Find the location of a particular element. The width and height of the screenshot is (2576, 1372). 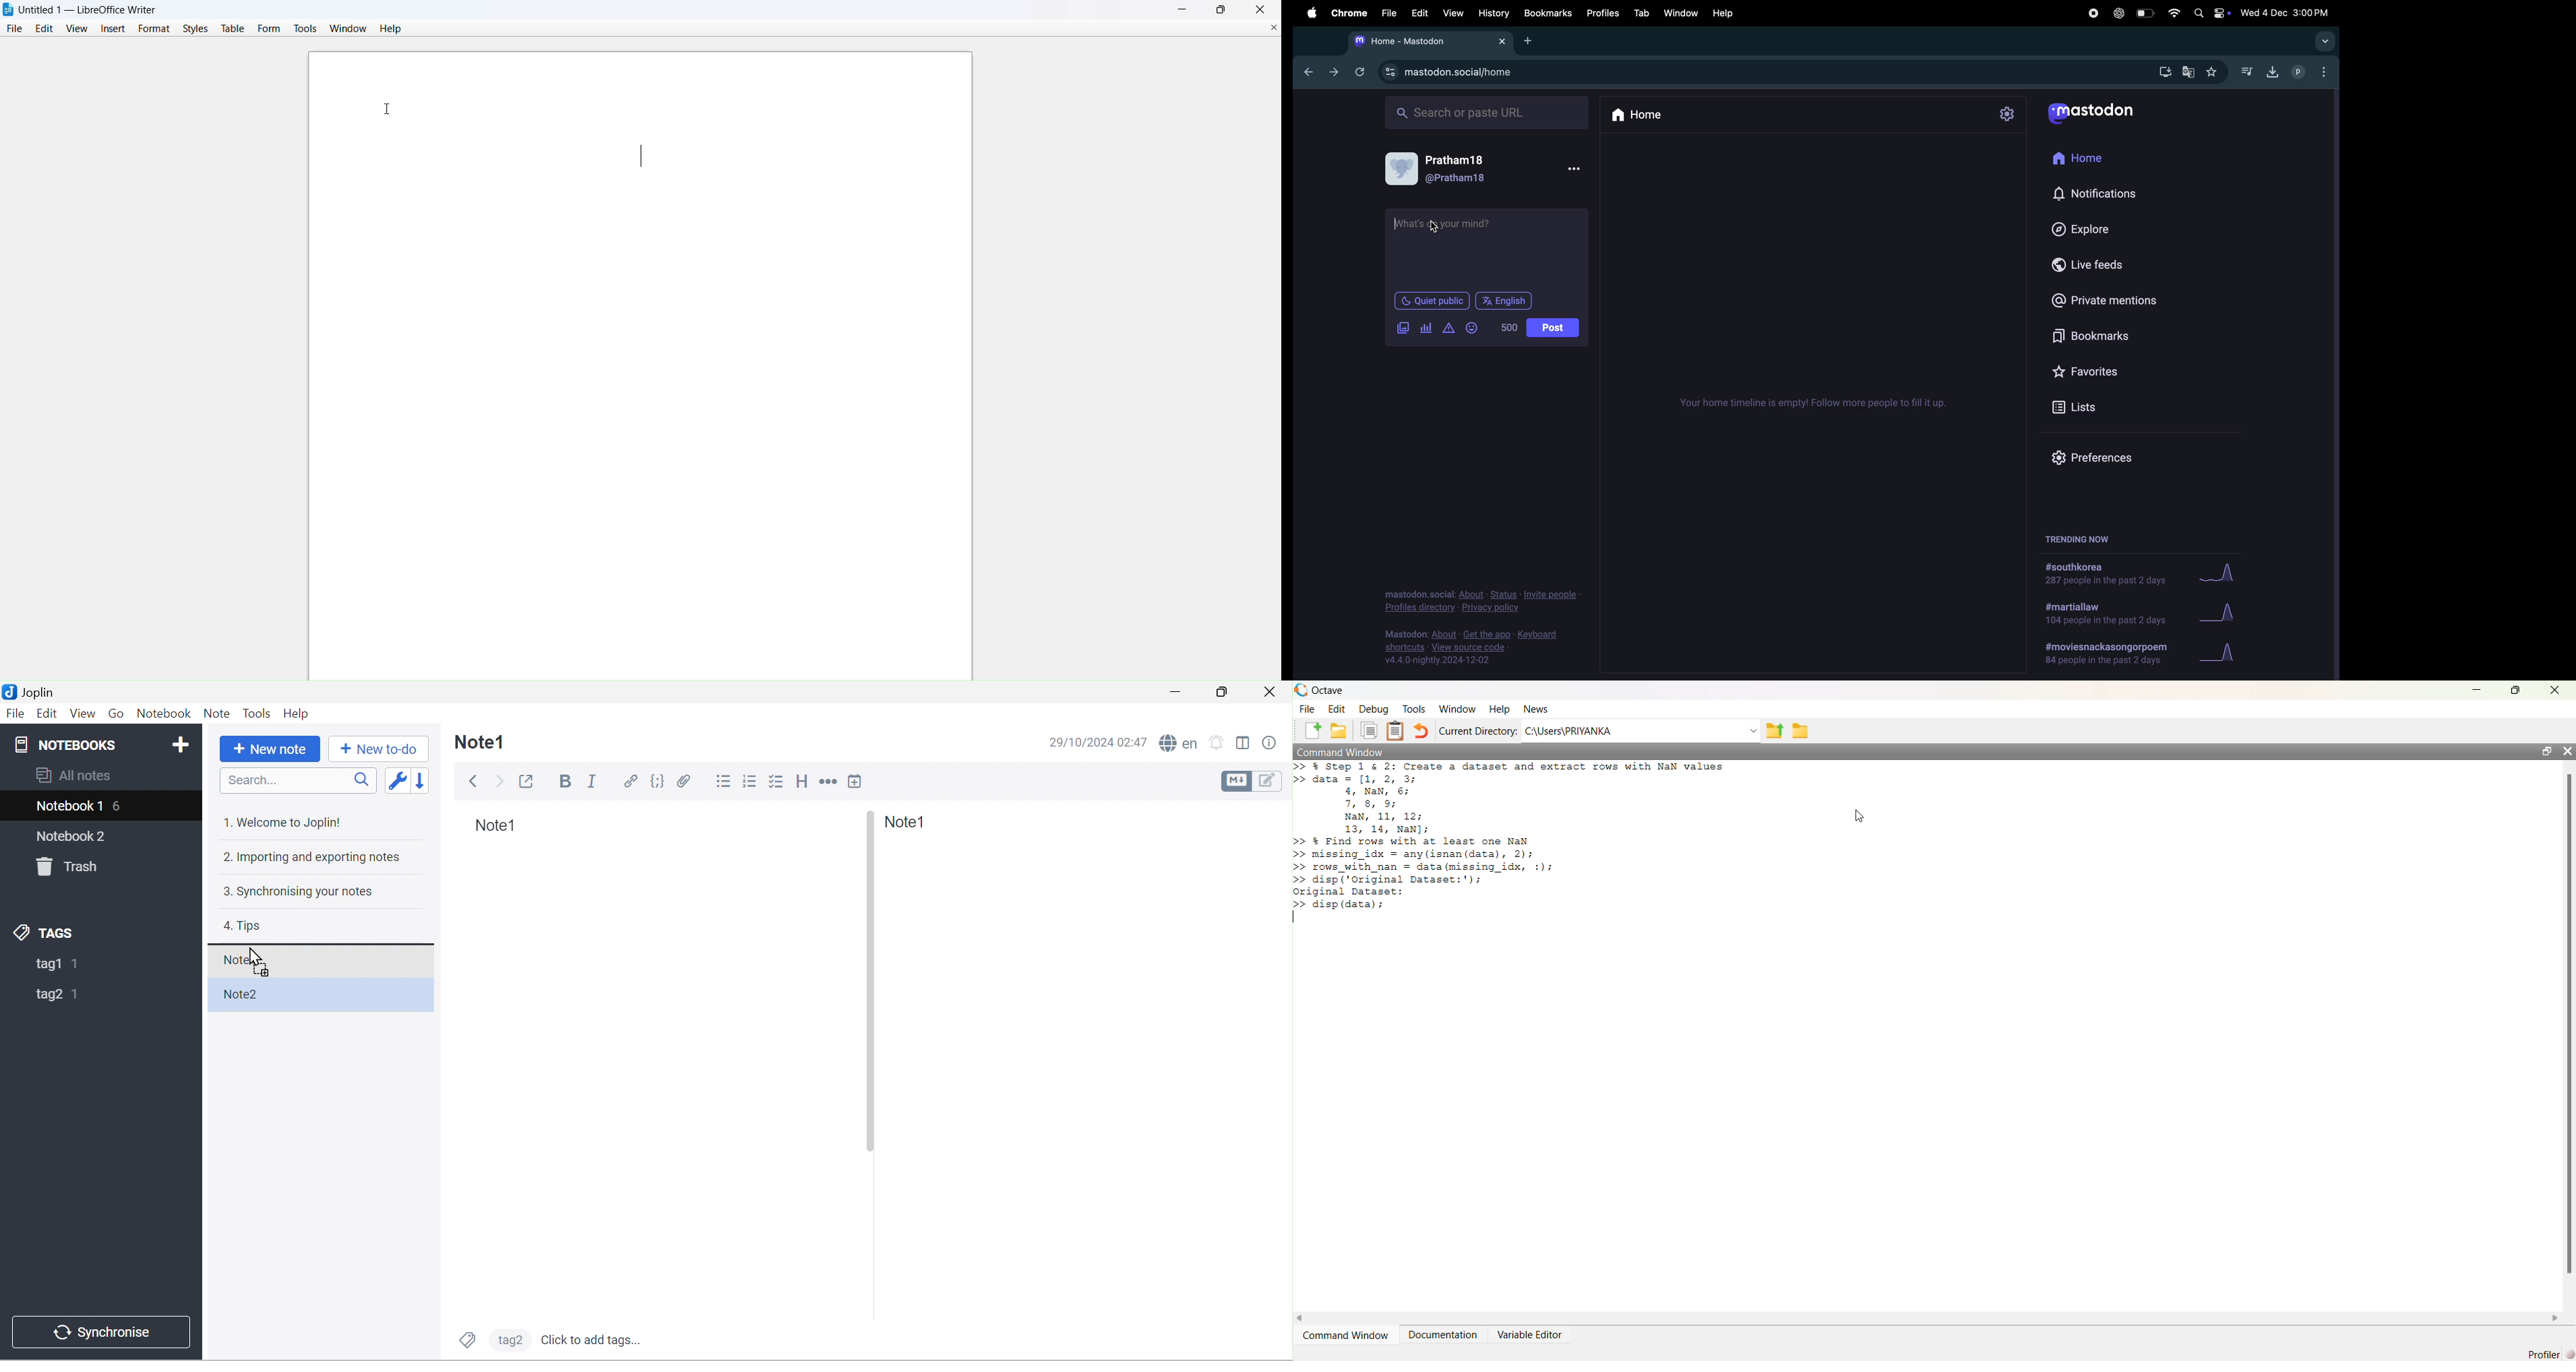

Attach file is located at coordinates (683, 781).